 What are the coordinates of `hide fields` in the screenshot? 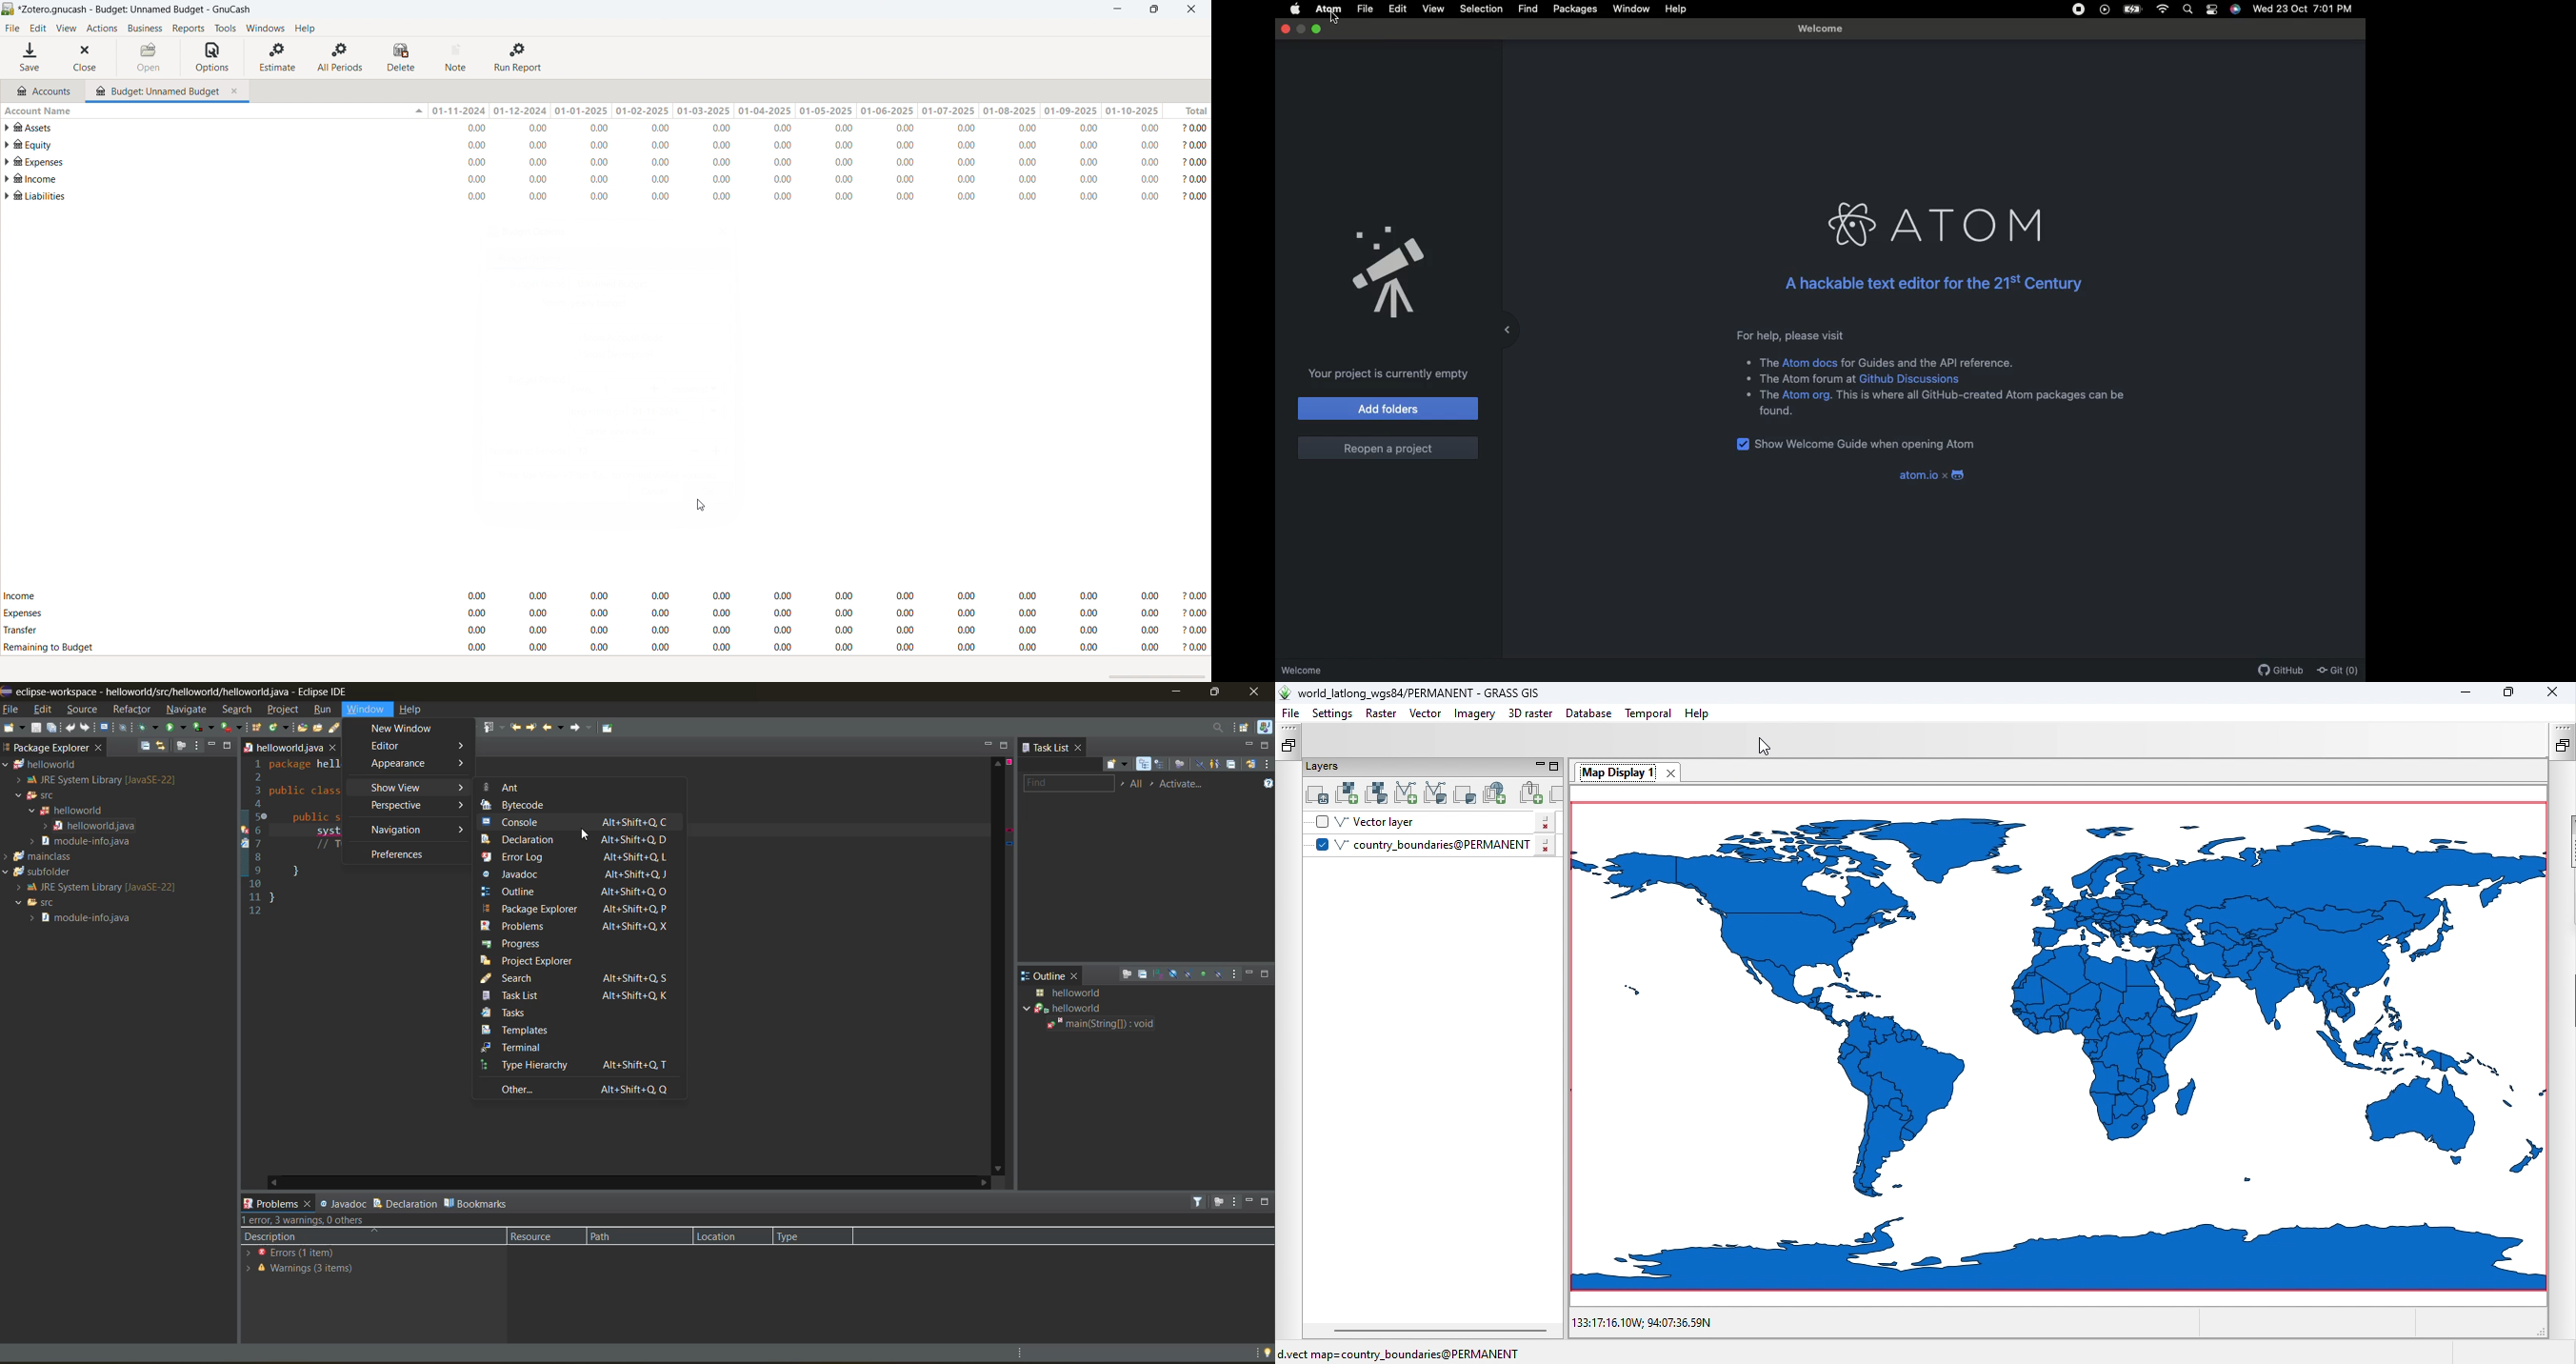 It's located at (1178, 975).